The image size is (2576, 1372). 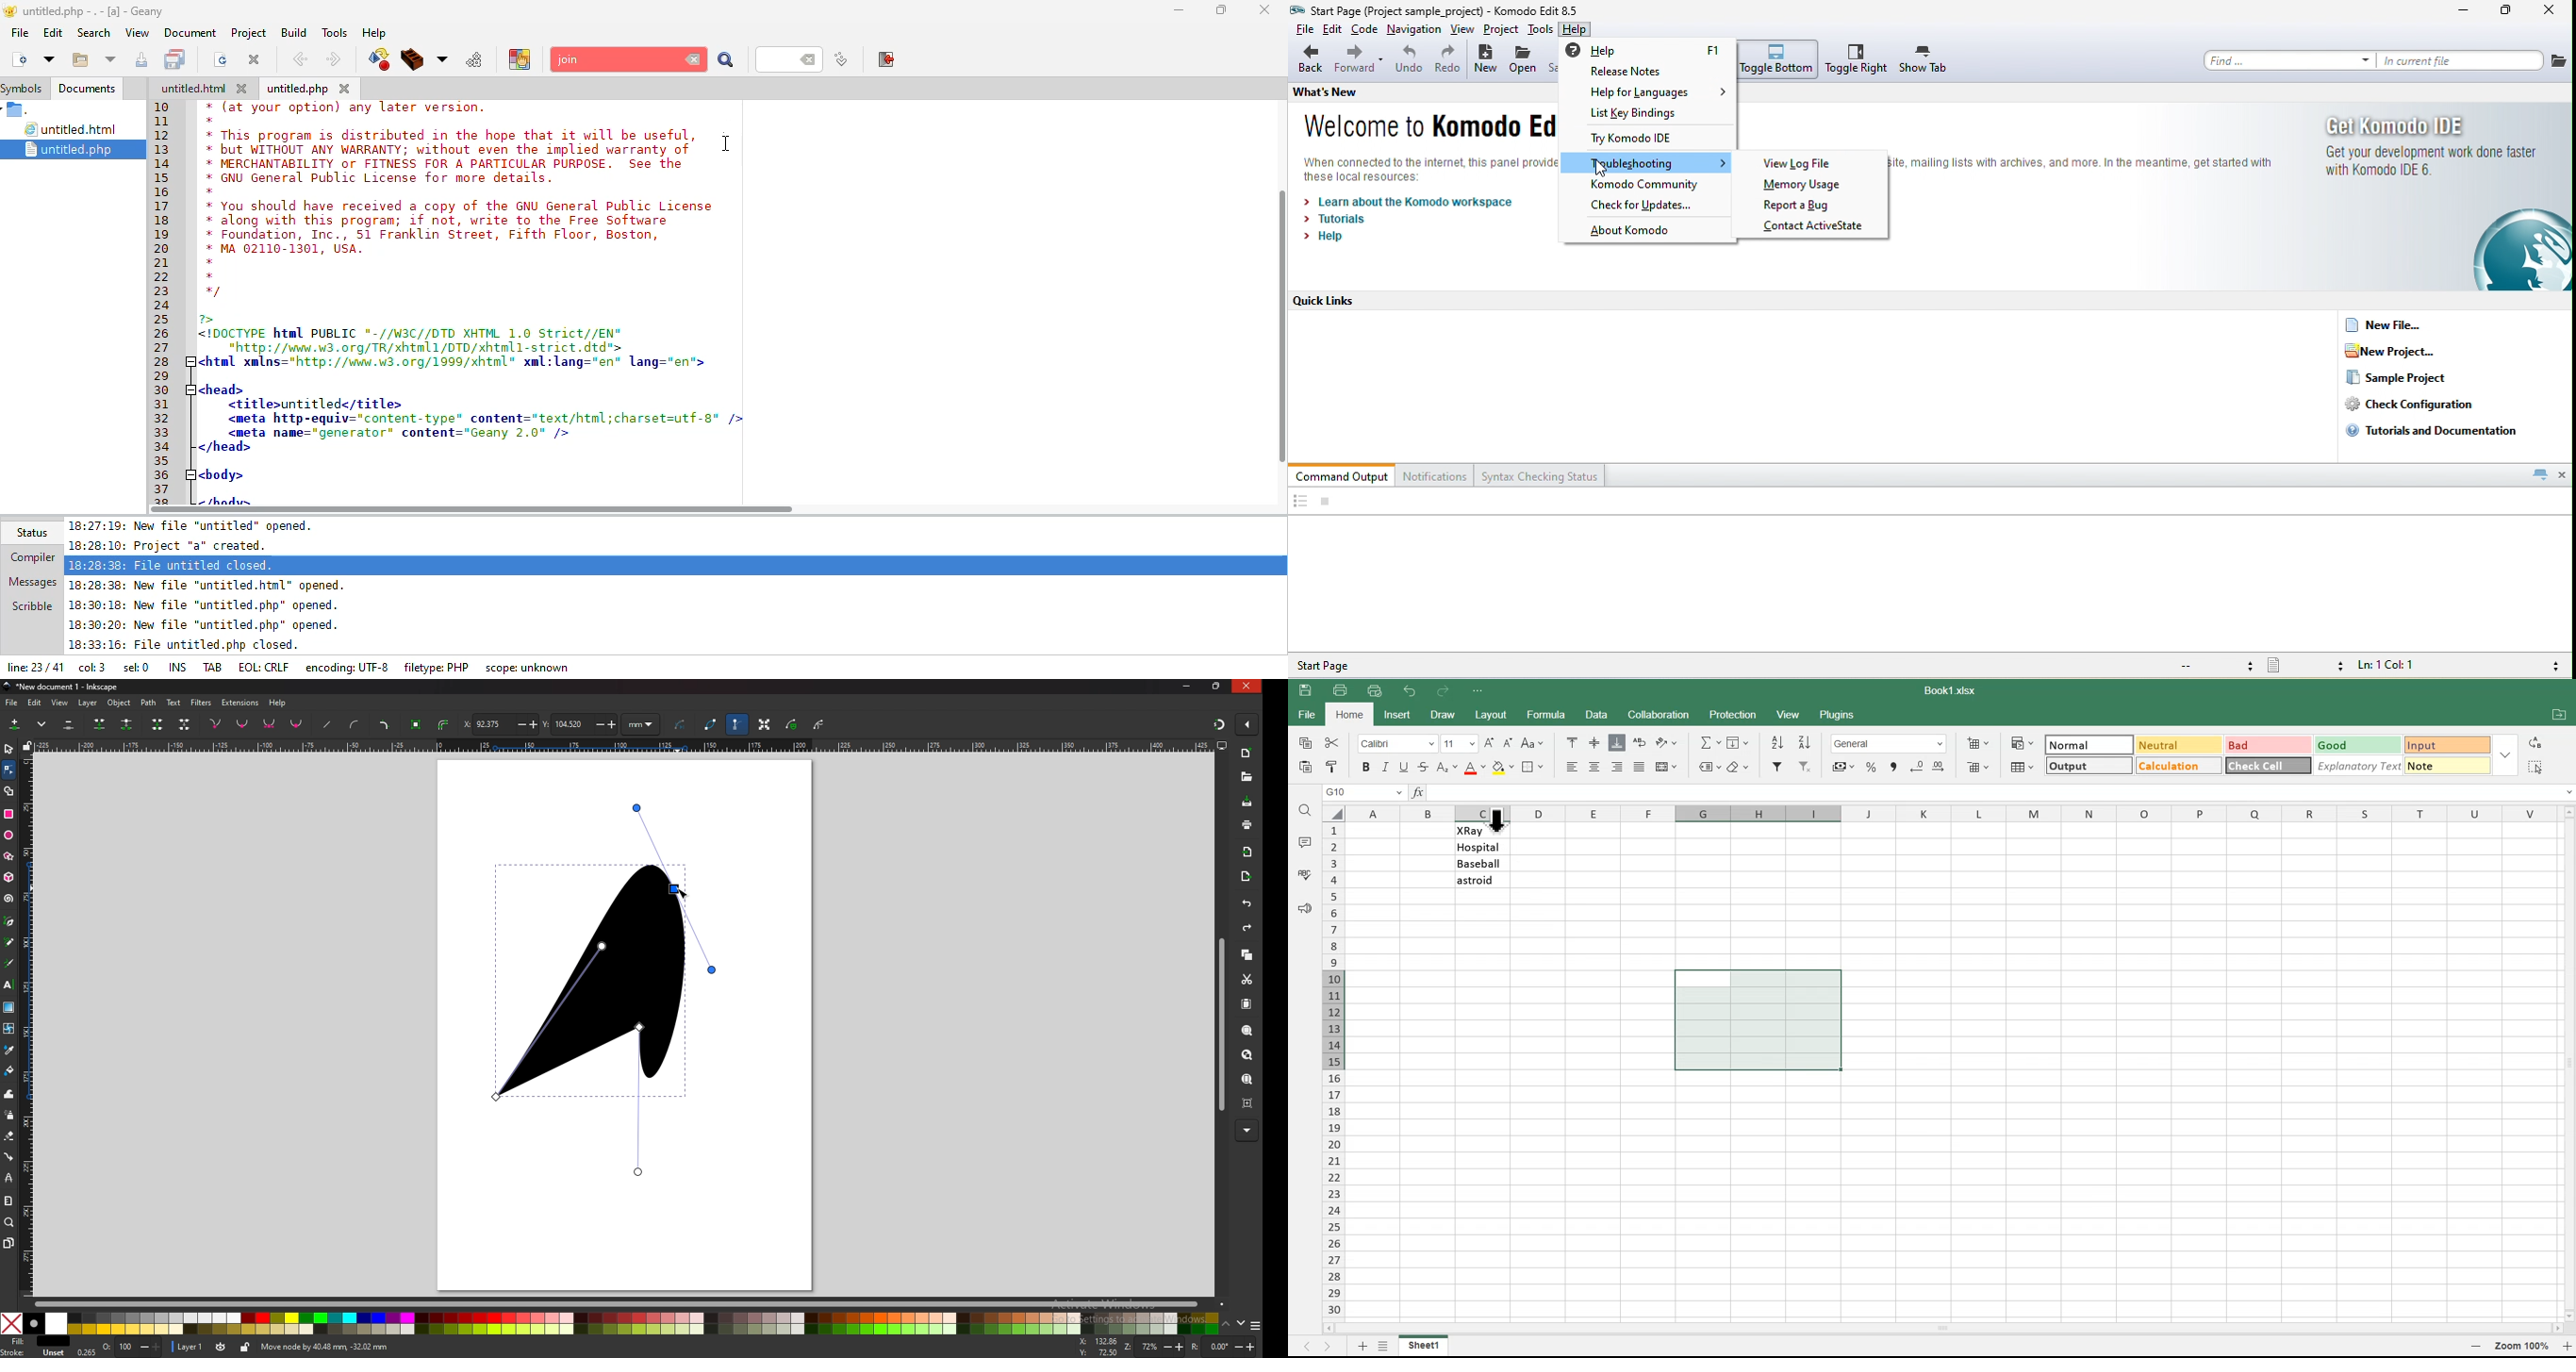 I want to click on x coordinate, so click(x=499, y=724).